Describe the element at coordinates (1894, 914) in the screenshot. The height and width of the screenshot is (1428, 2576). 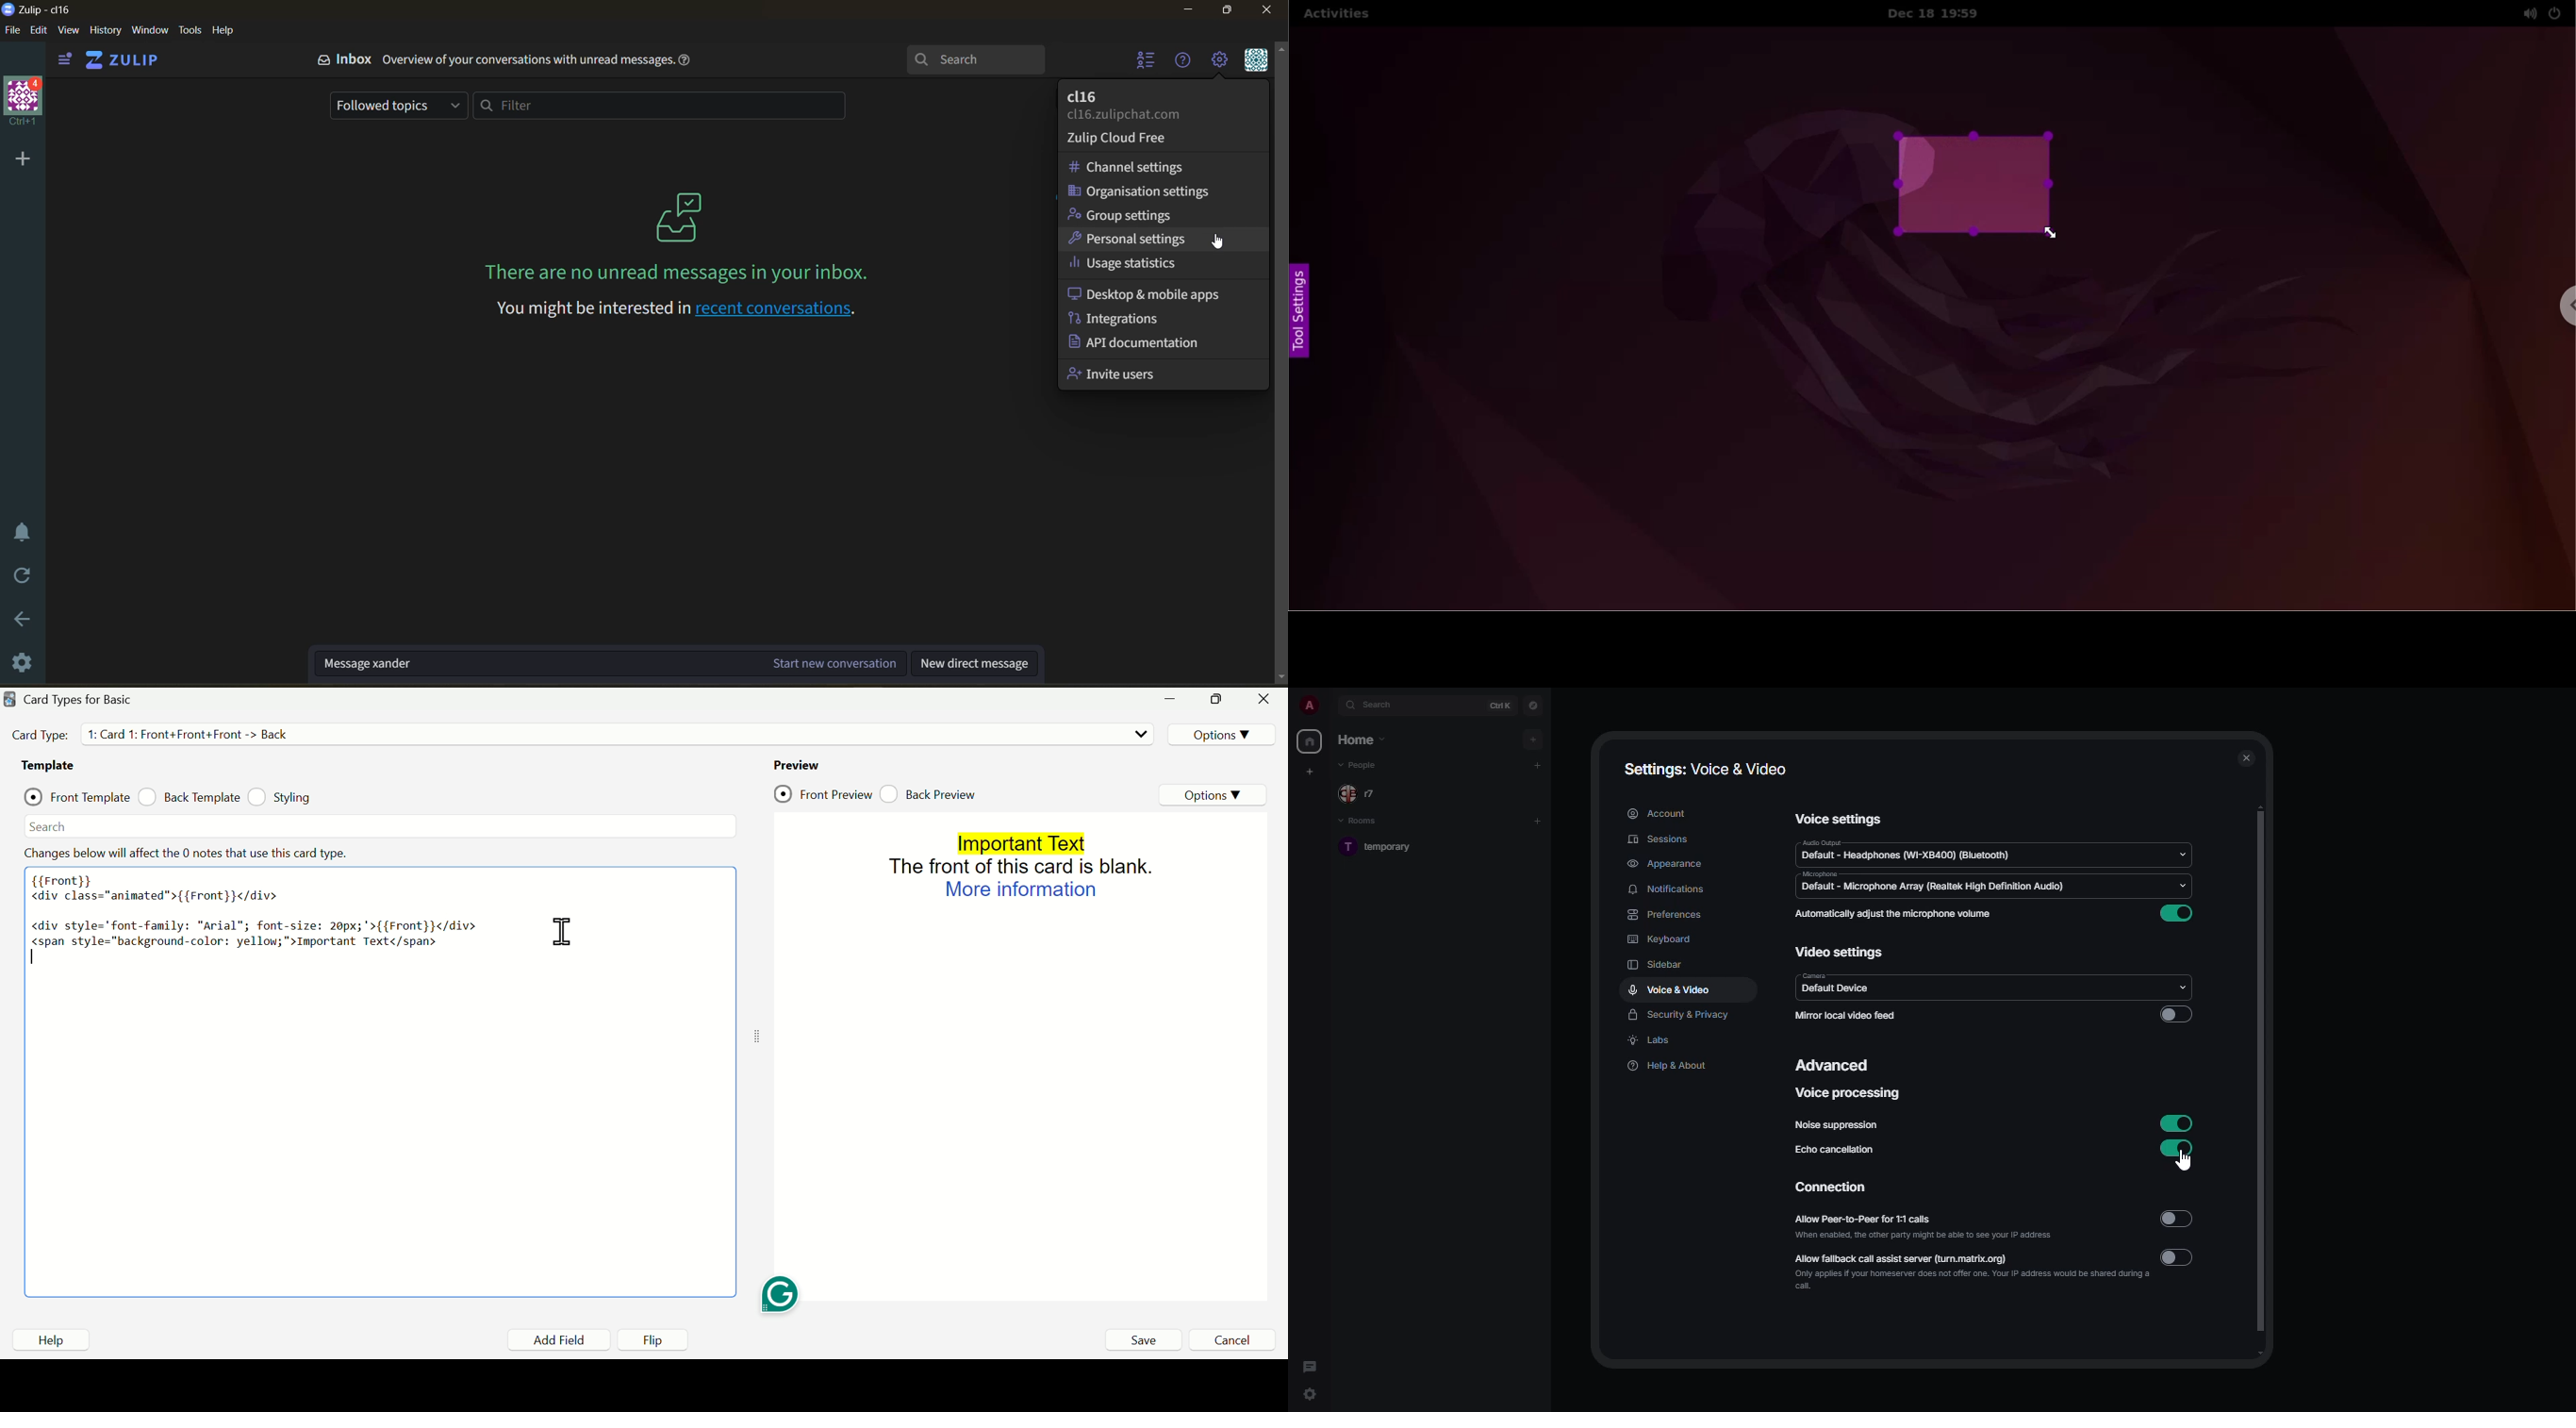
I see `automatically adjust the microphone volume` at that location.